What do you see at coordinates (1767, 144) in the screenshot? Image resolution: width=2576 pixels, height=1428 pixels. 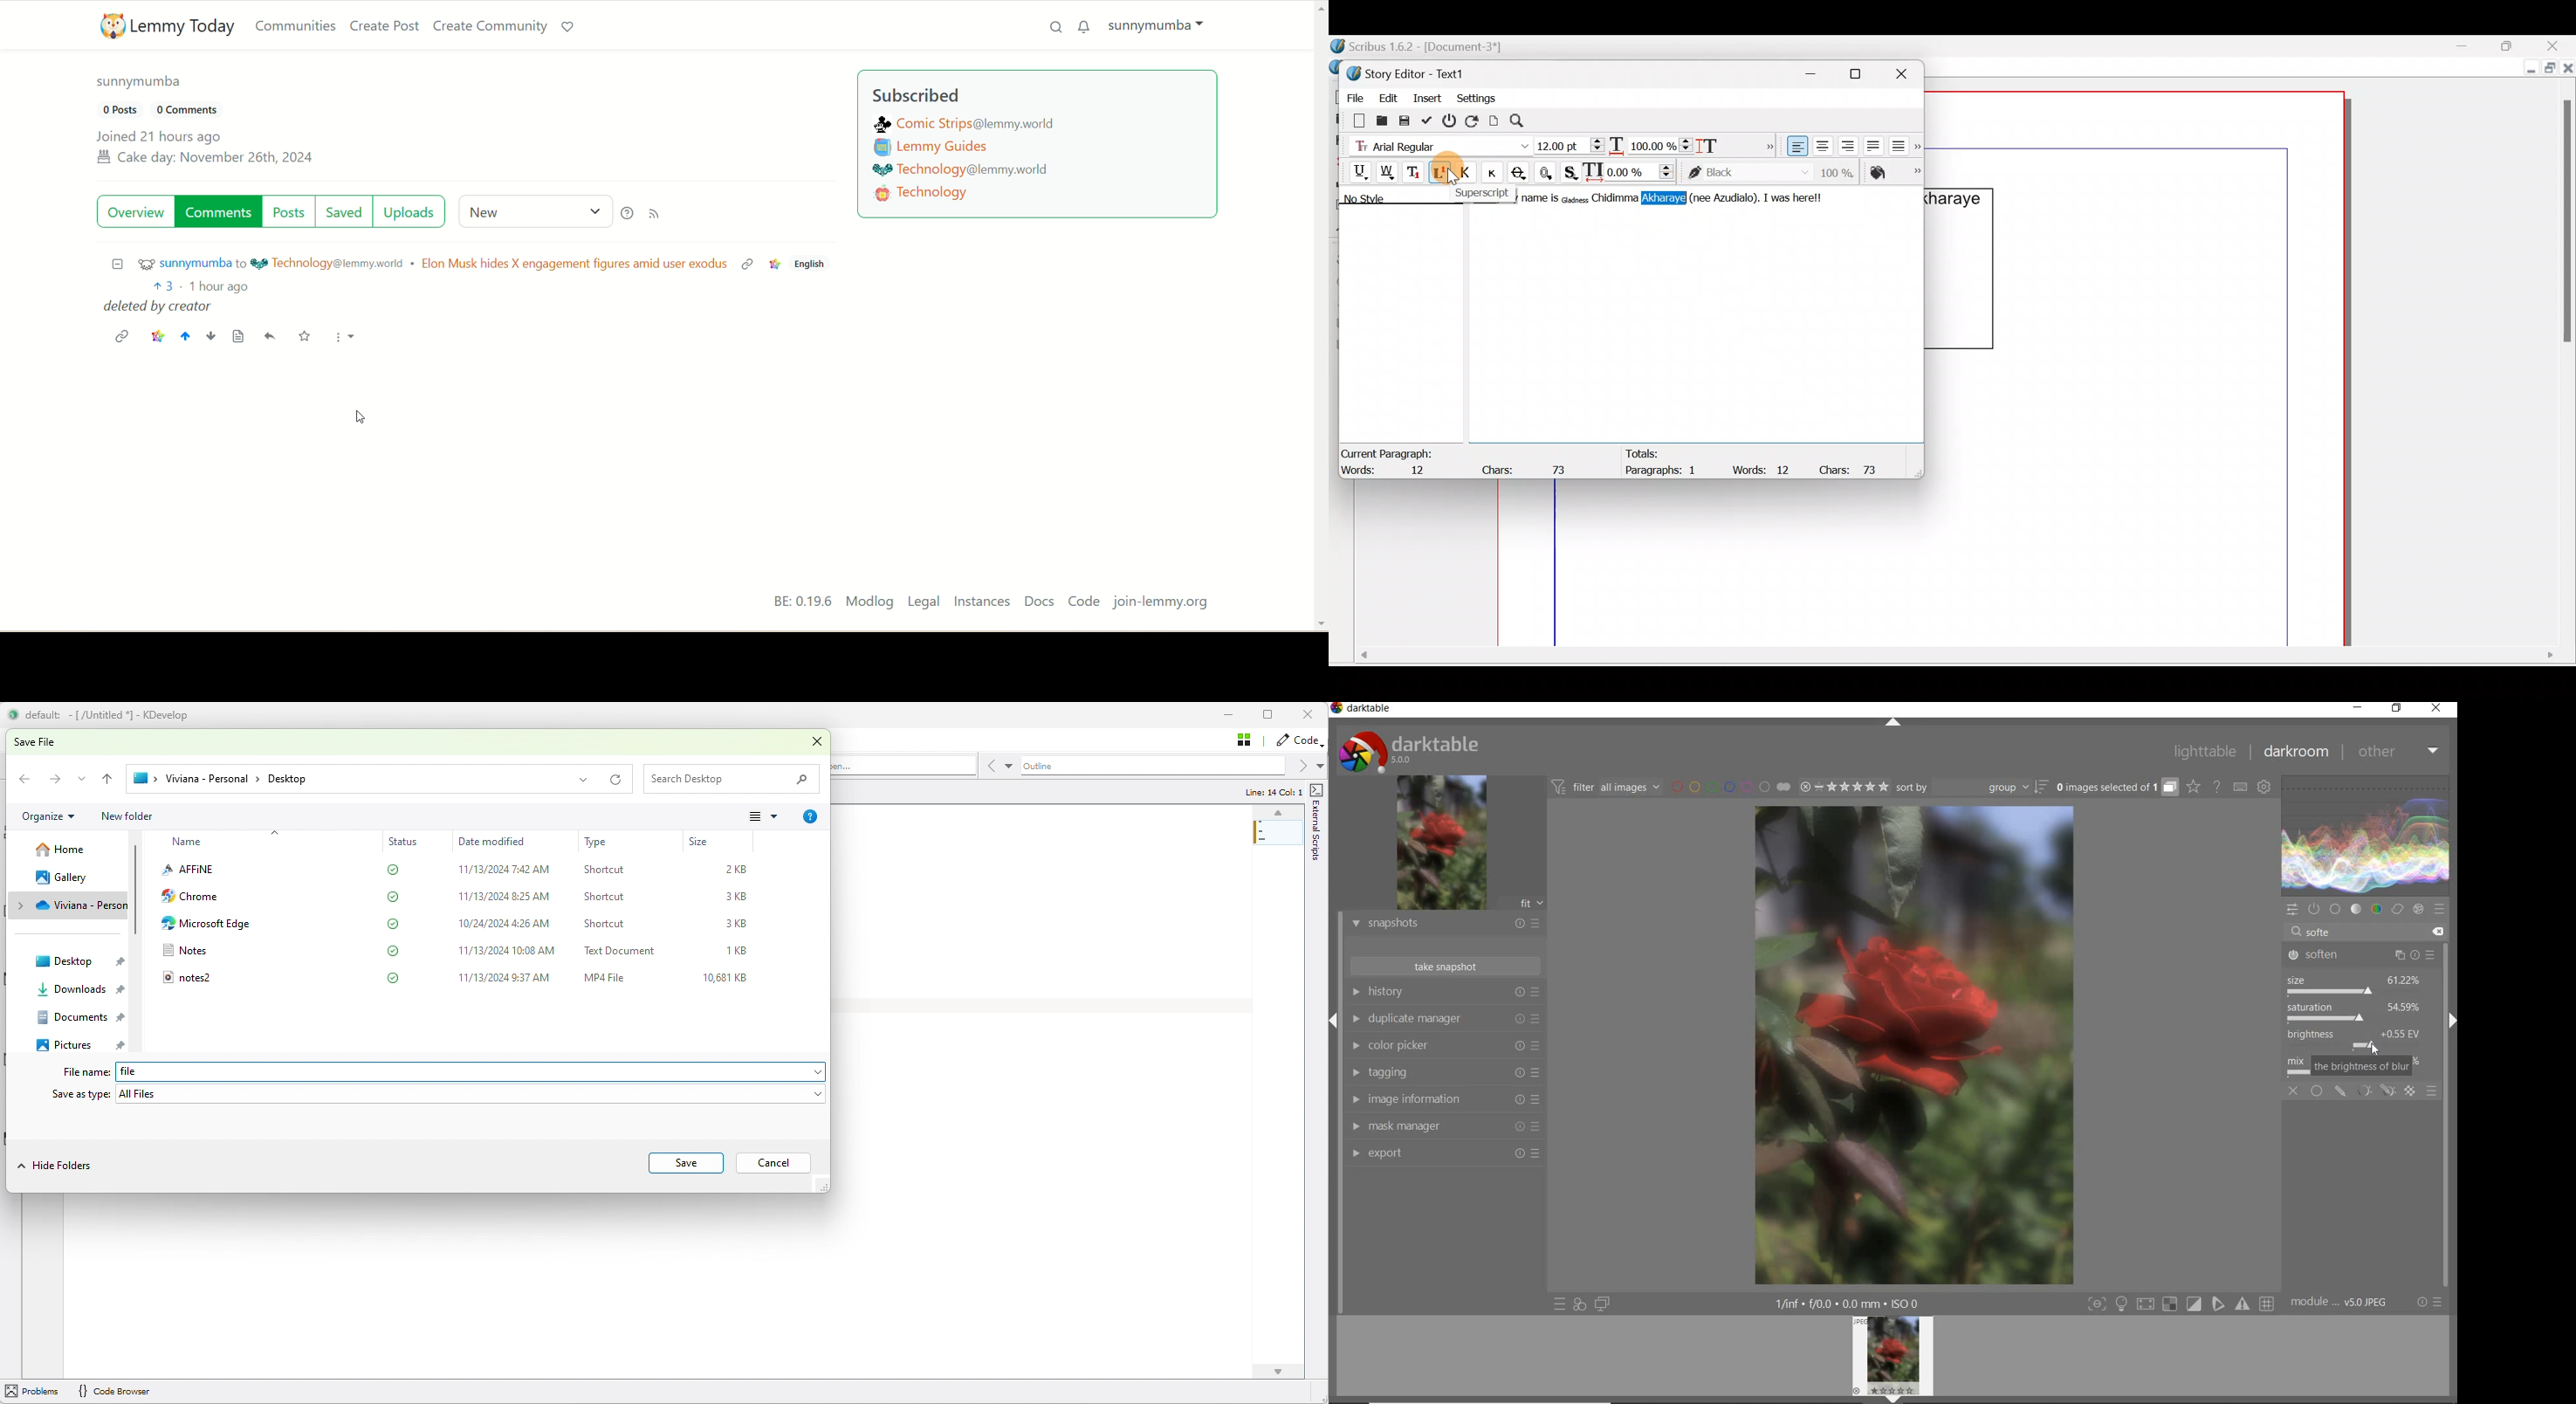 I see `More` at bounding box center [1767, 144].